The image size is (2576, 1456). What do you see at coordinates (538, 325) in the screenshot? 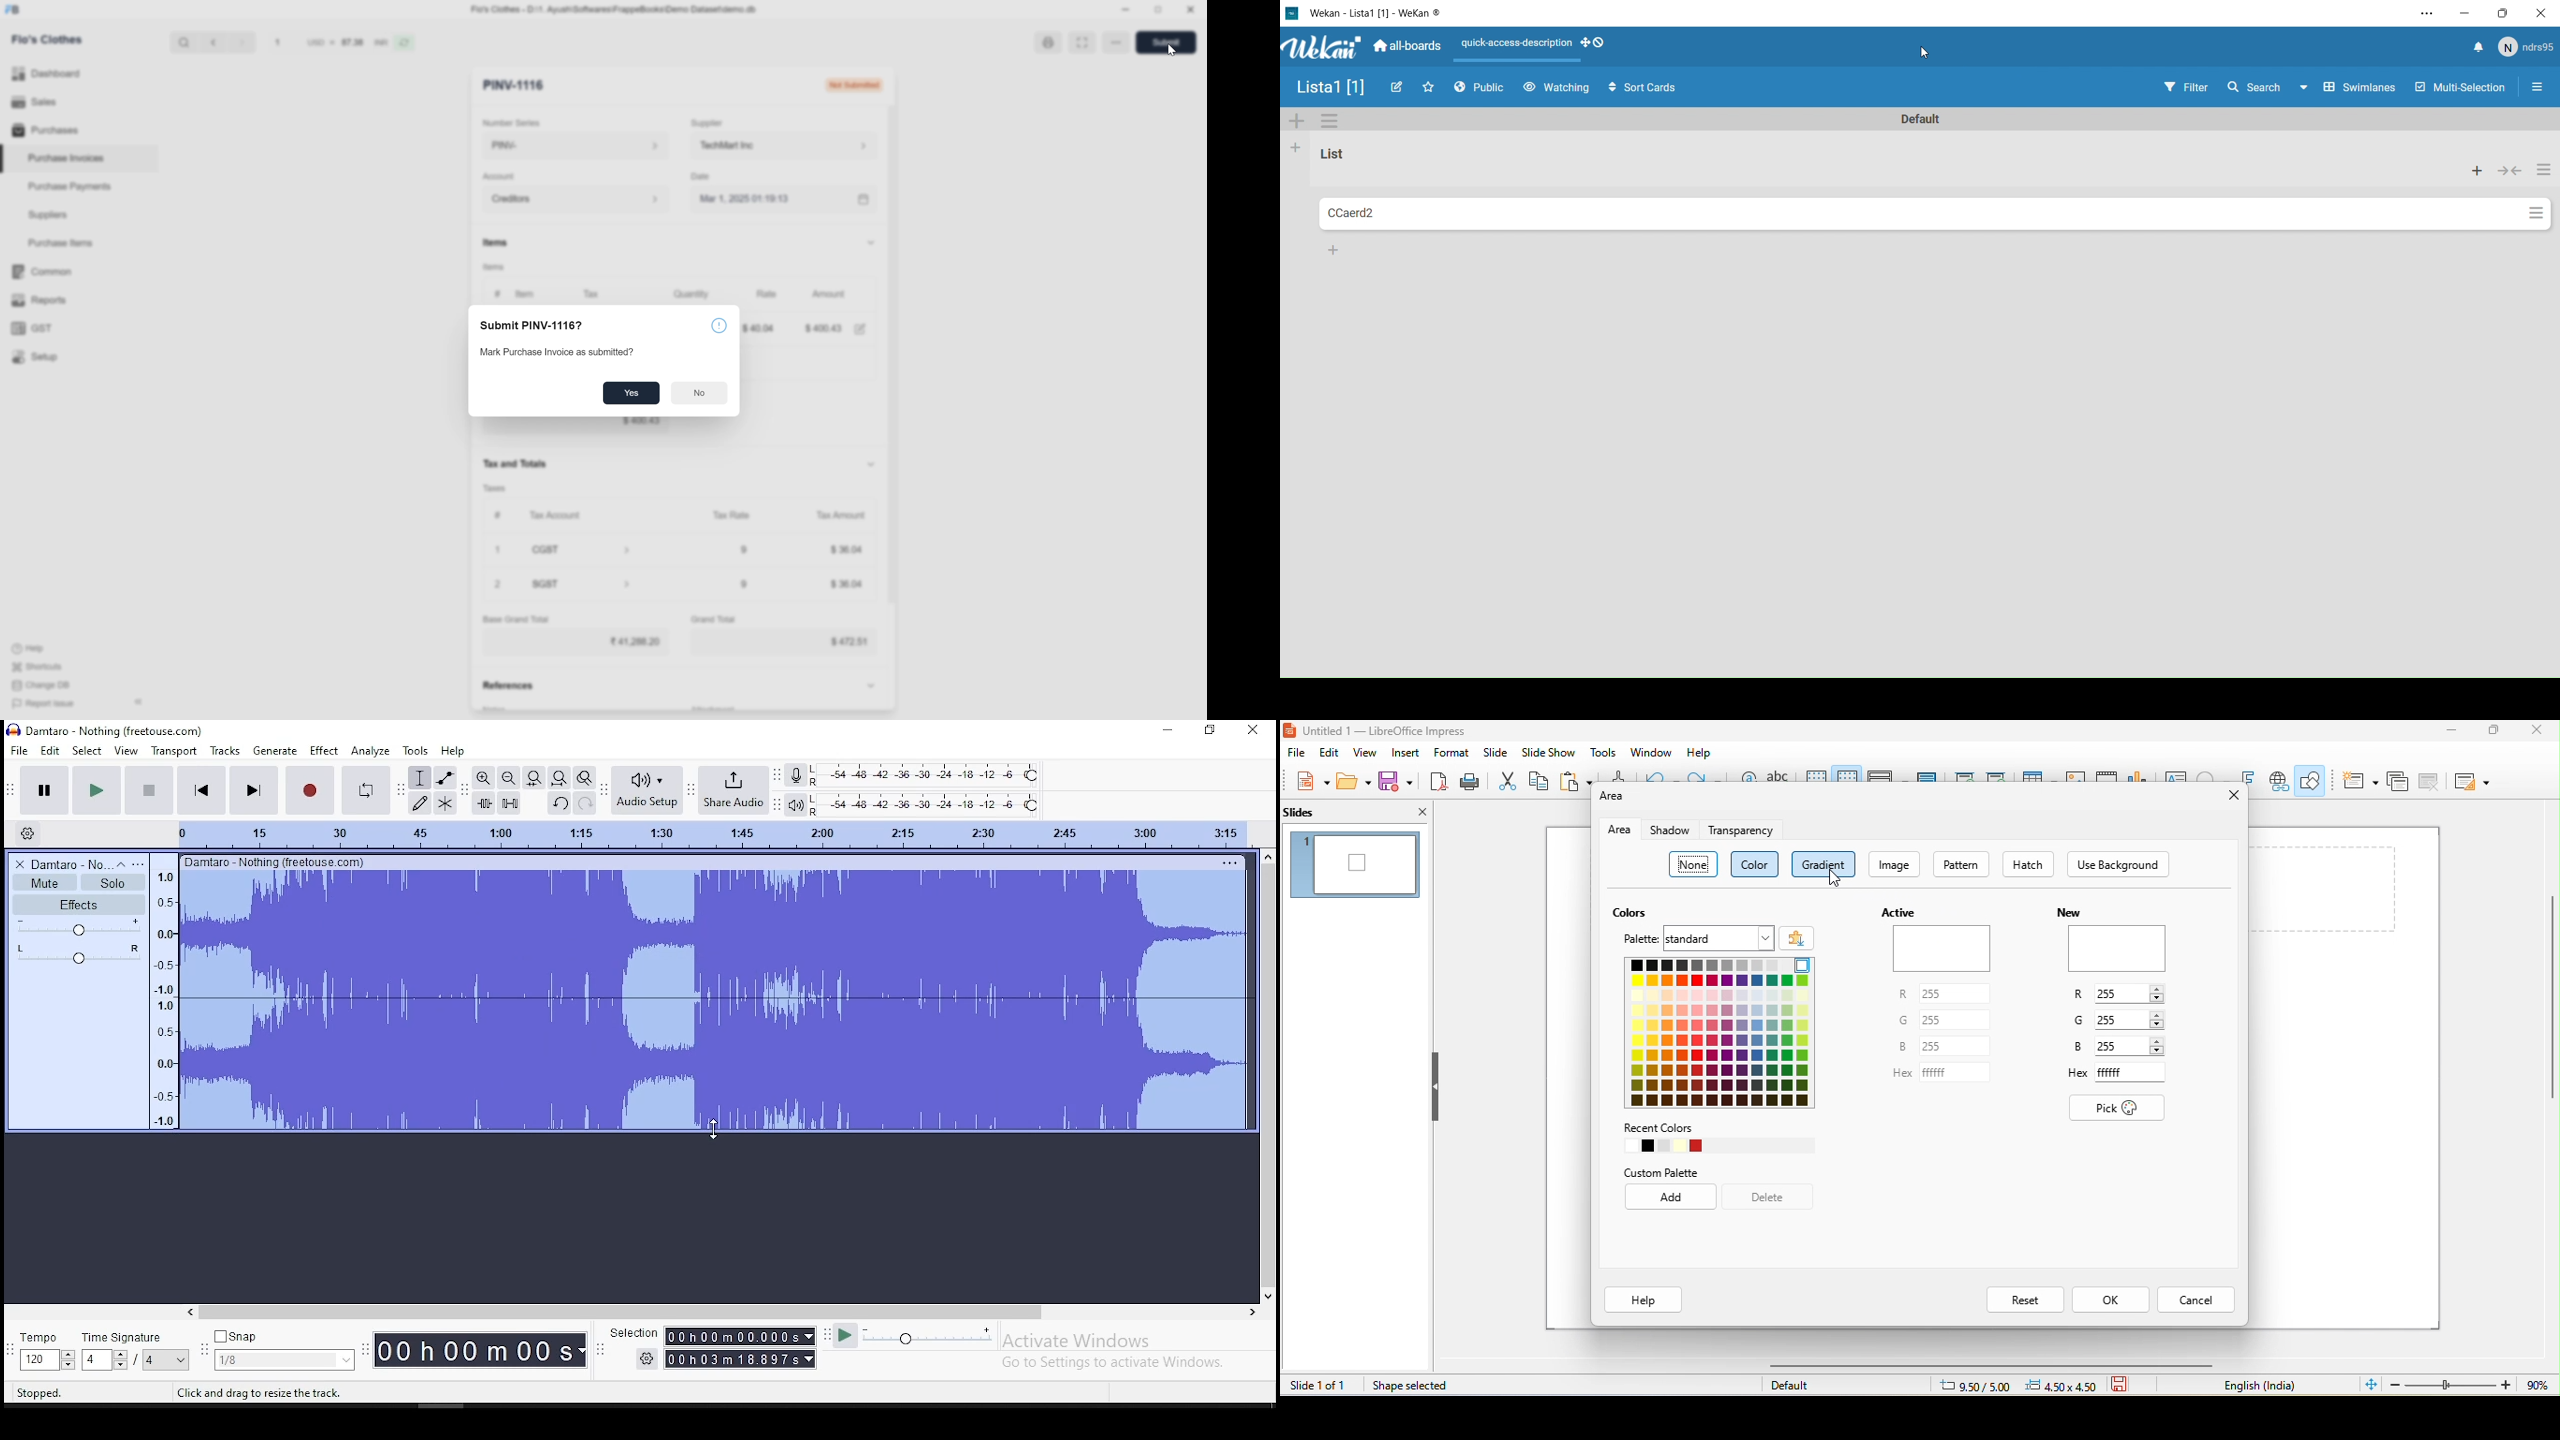
I see `Submit PINV-1116?` at bounding box center [538, 325].